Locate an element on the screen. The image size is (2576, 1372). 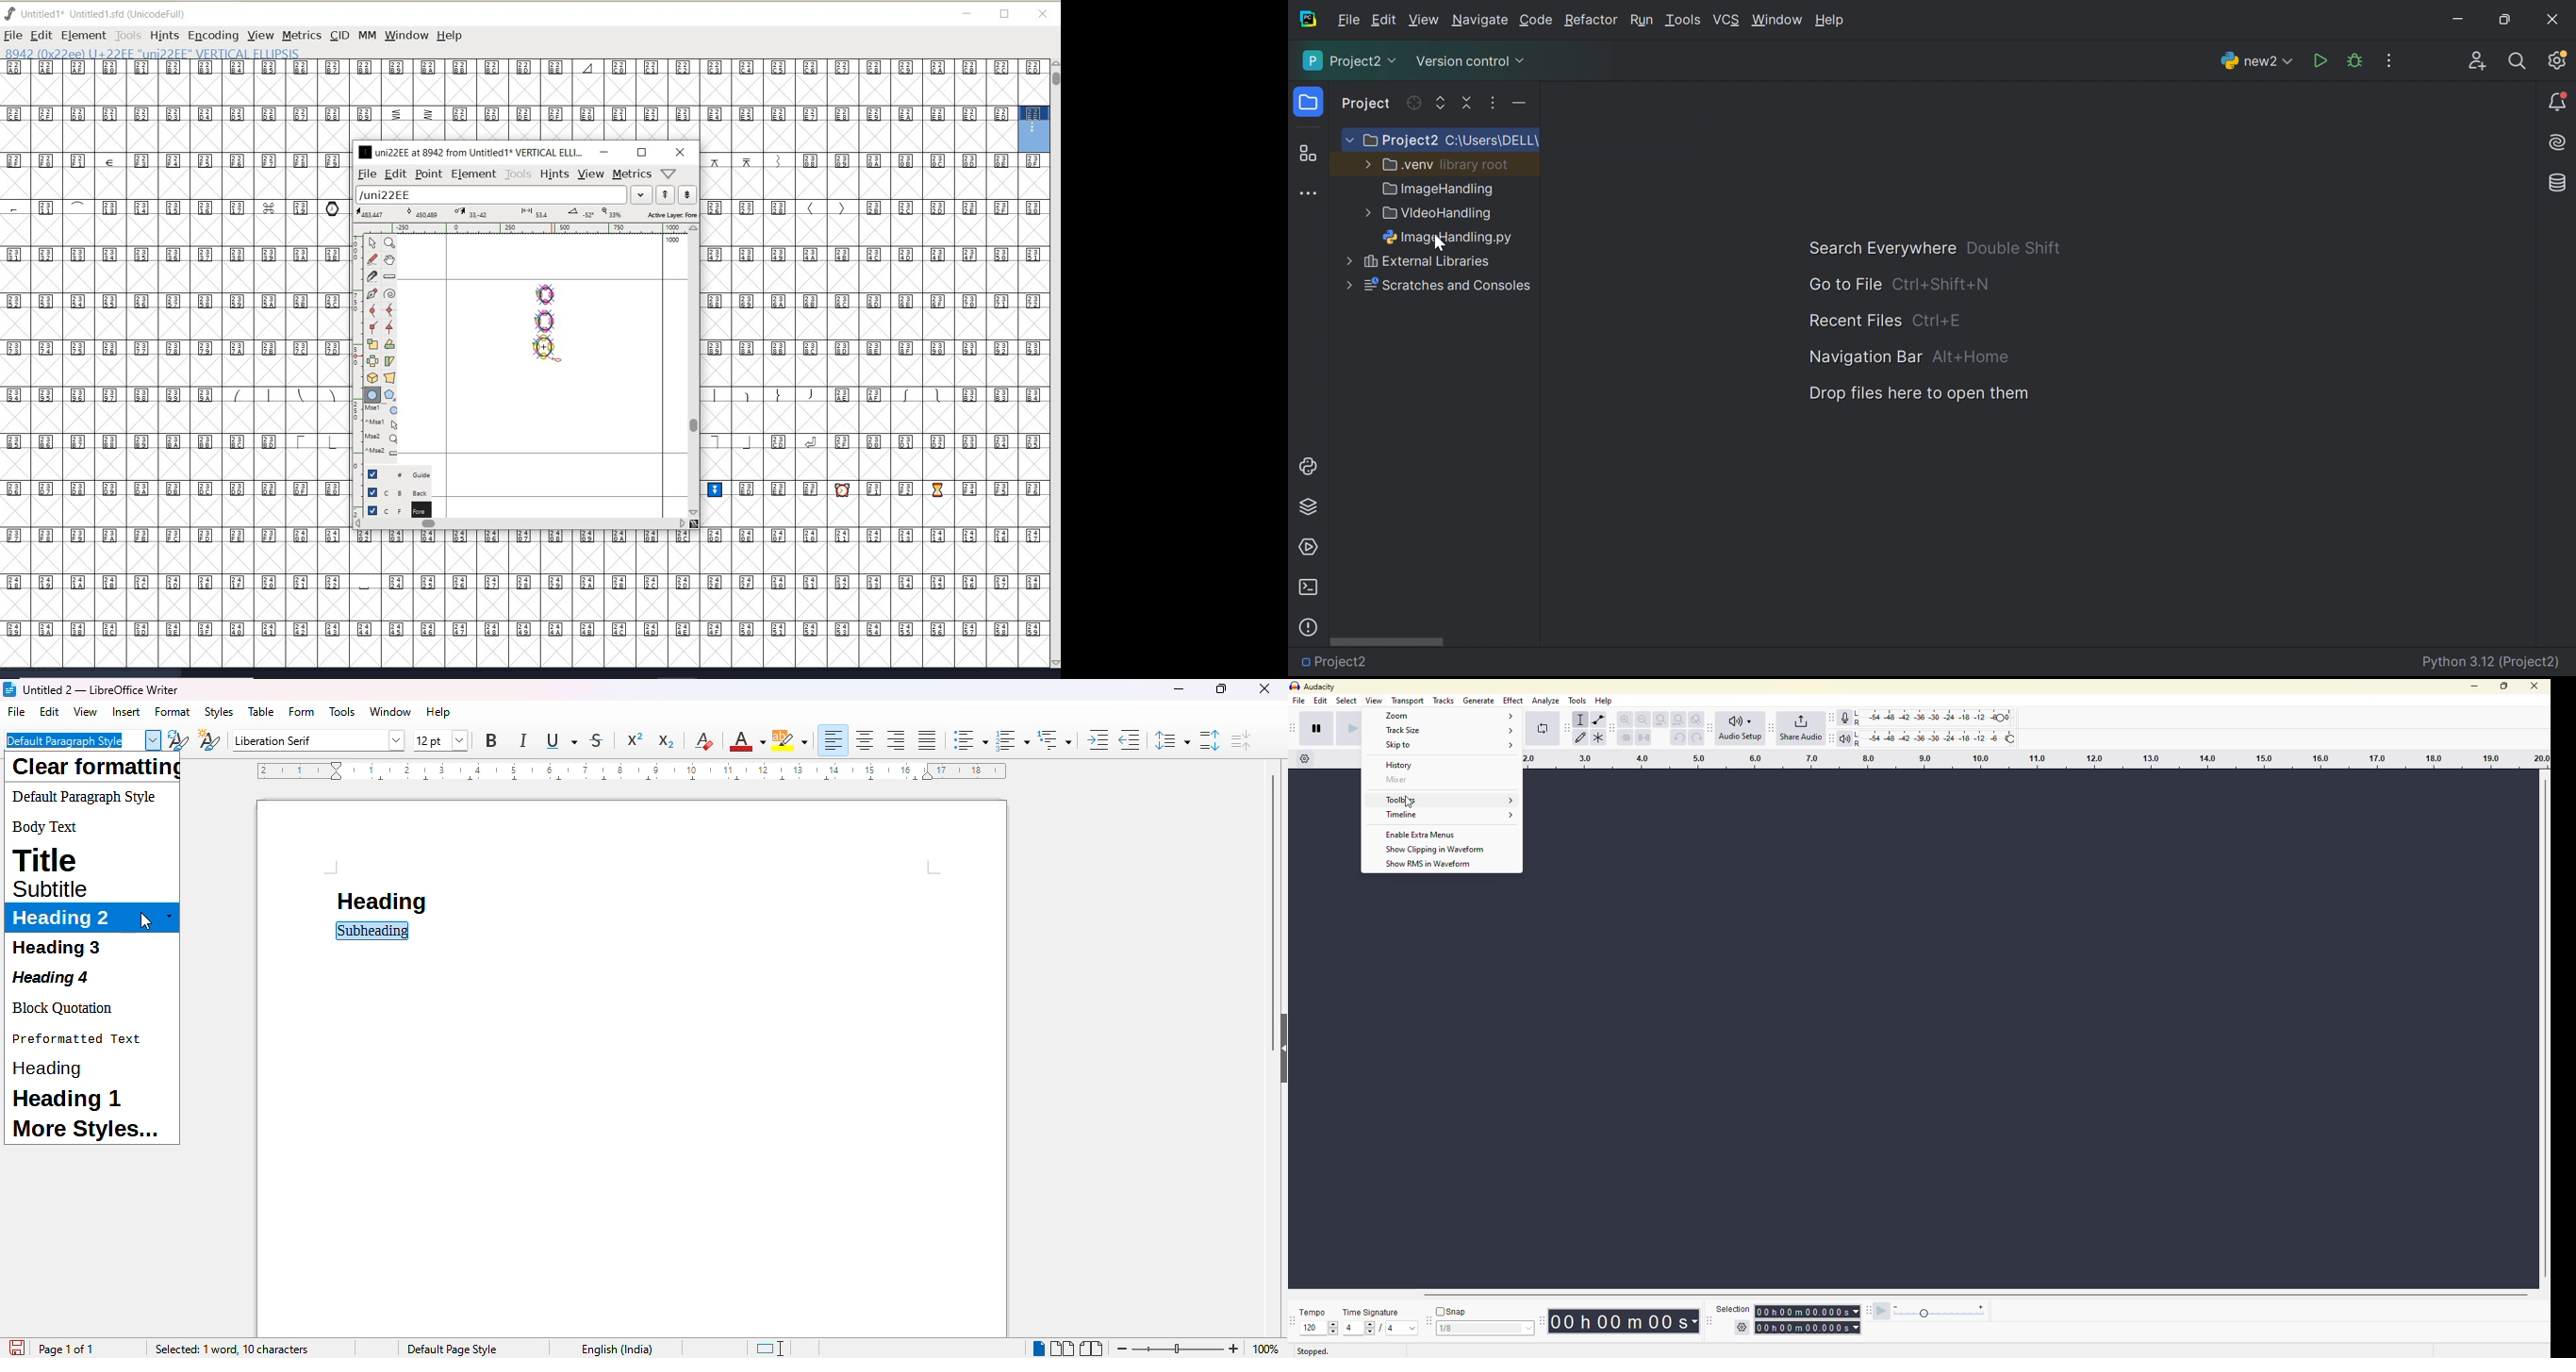
decrease paragraph spacing is located at coordinates (1241, 740).